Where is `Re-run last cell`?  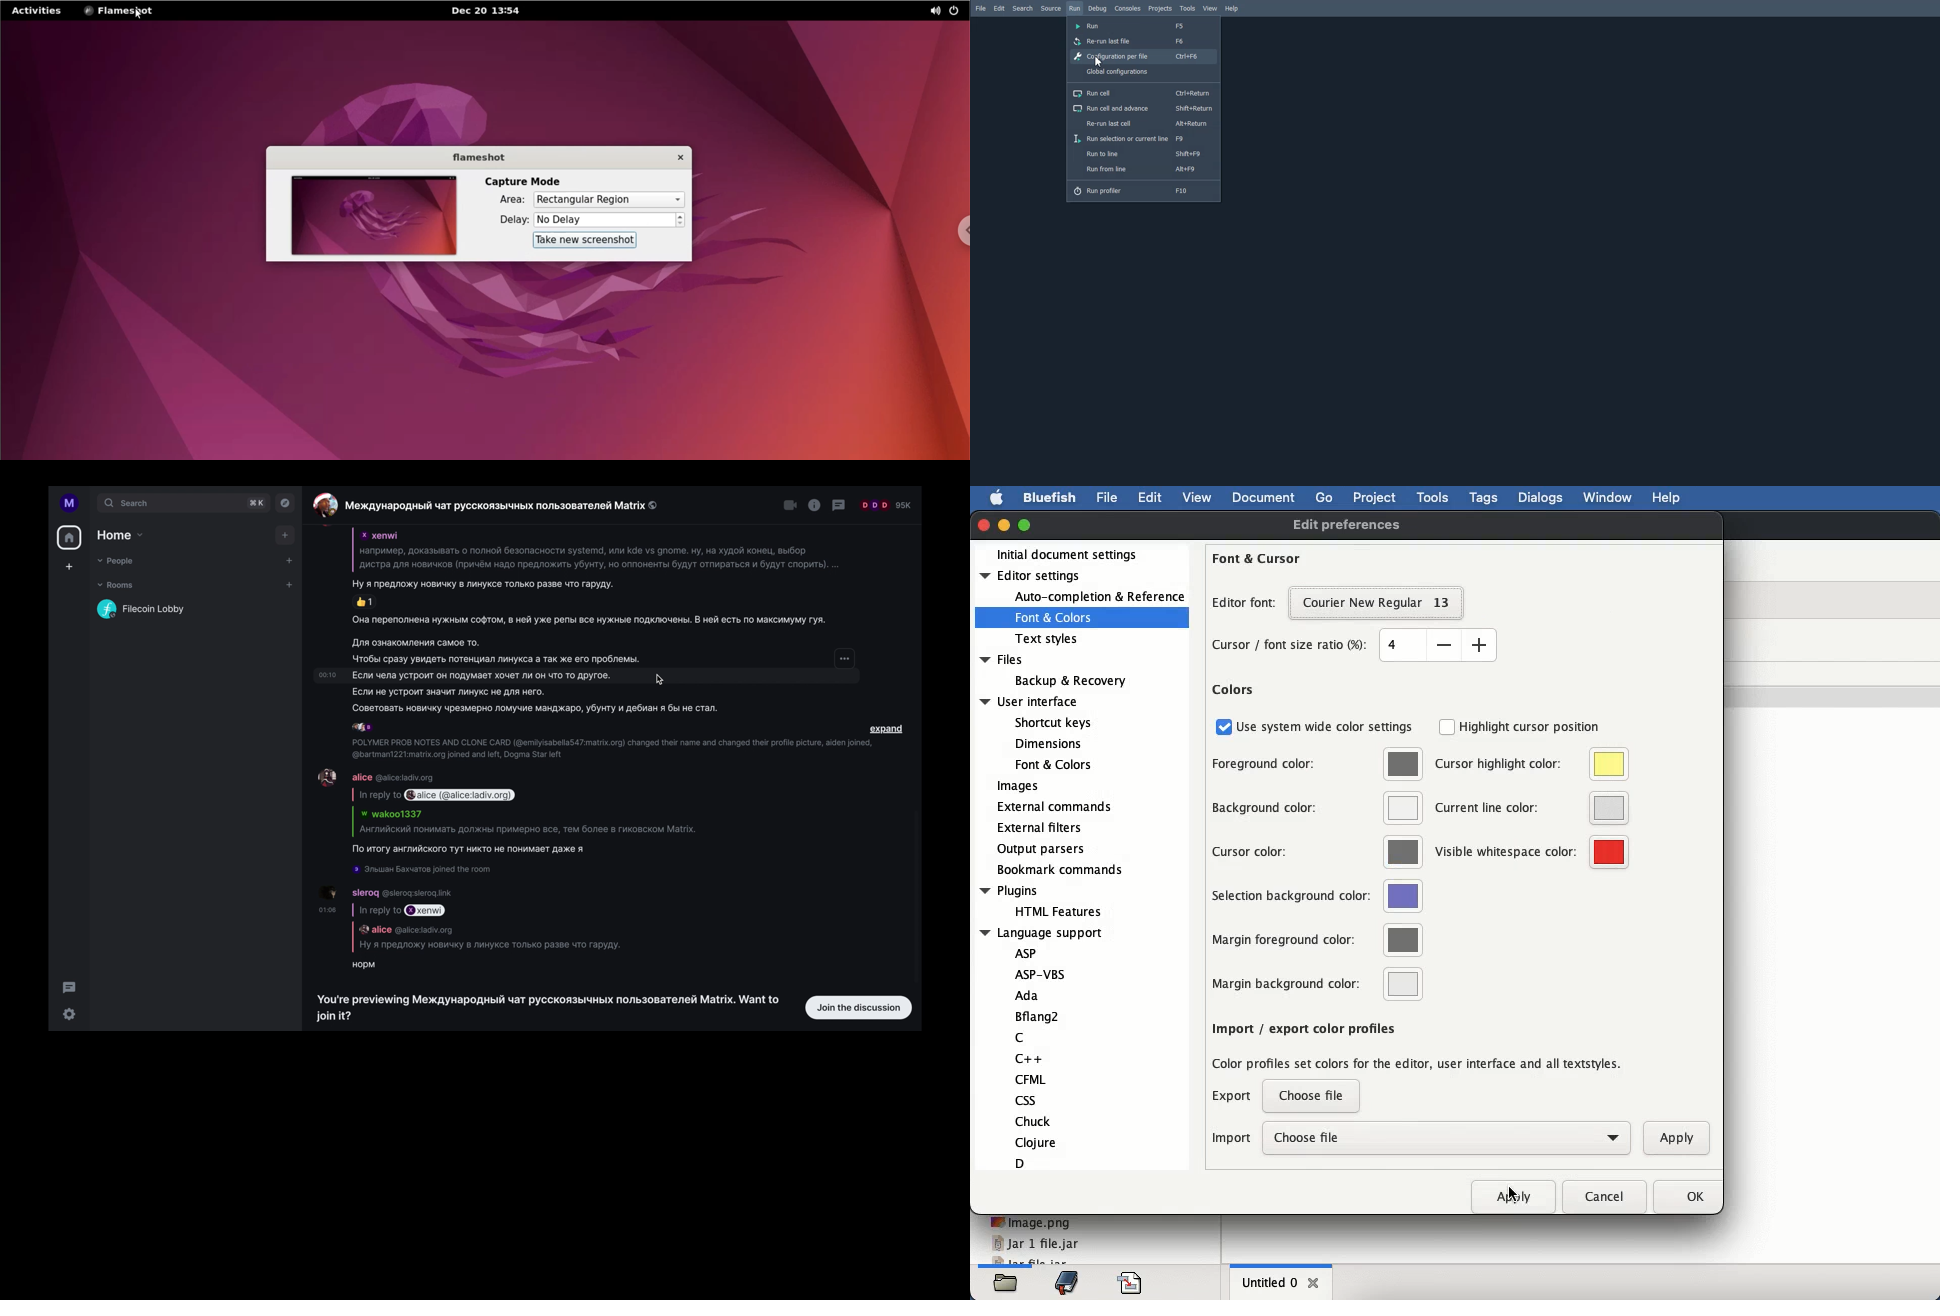 Re-run last cell is located at coordinates (1143, 123).